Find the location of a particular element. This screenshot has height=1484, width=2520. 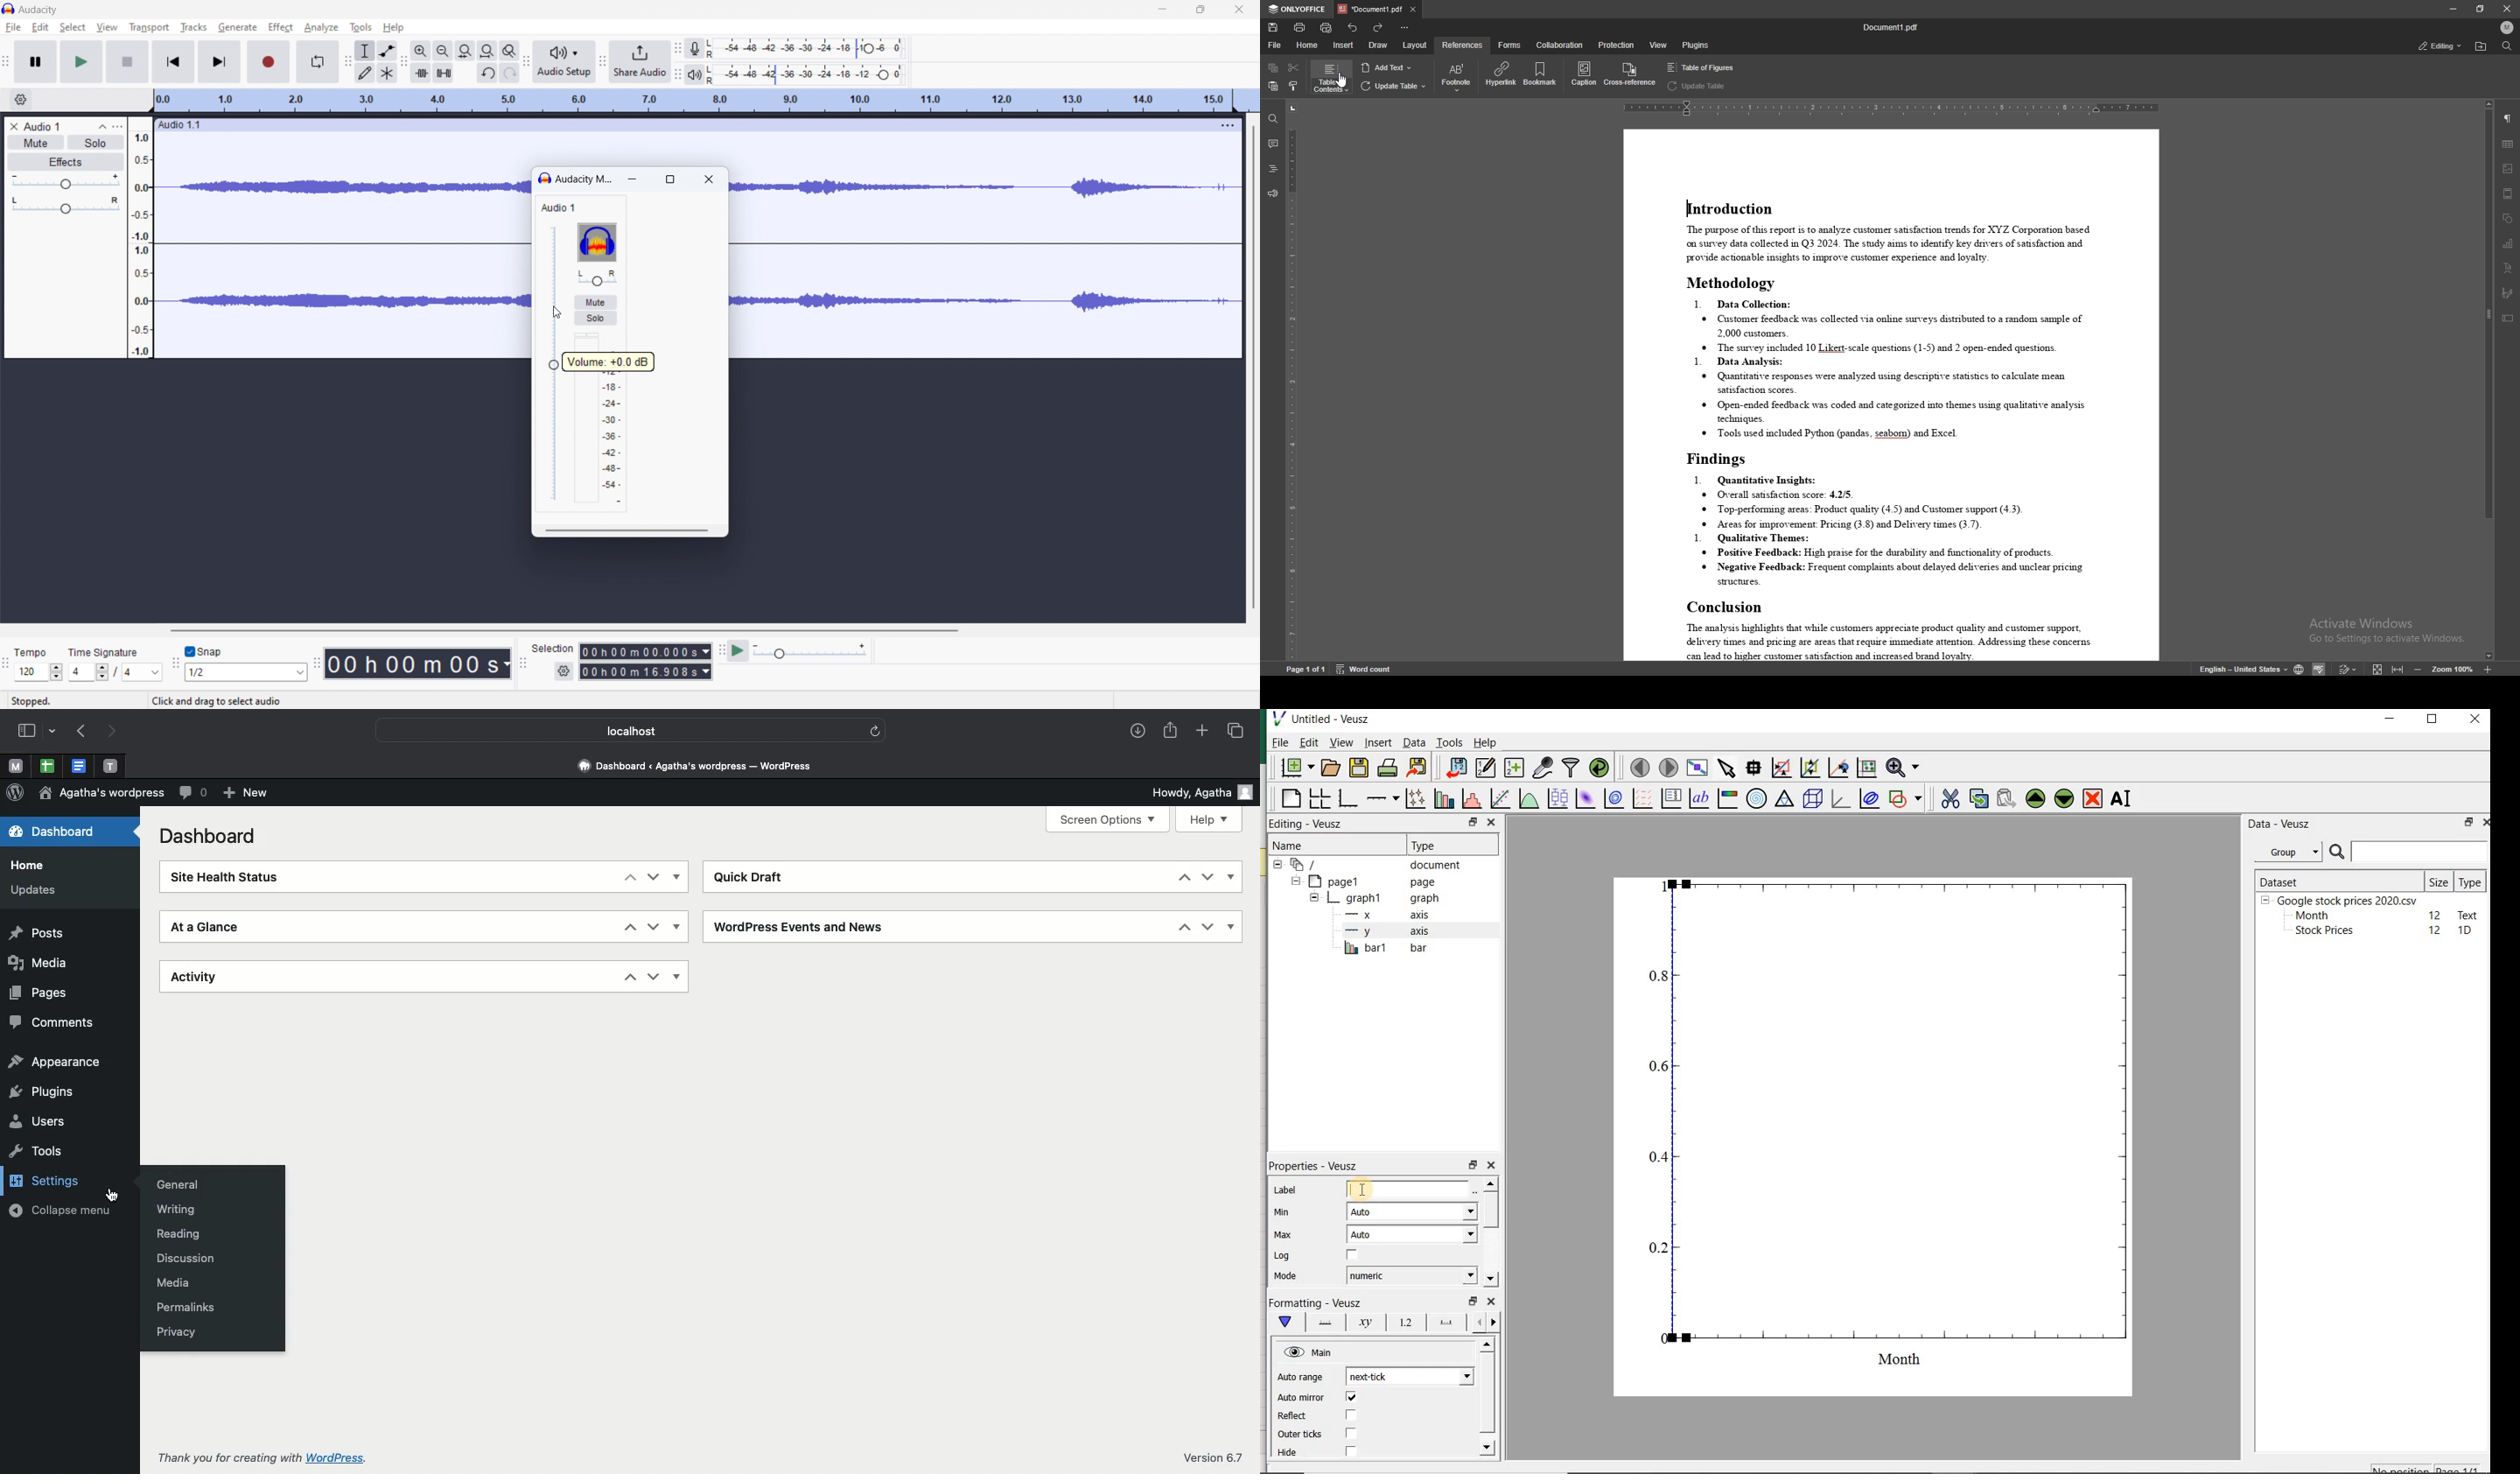

Pinned tabs is located at coordinates (18, 765).